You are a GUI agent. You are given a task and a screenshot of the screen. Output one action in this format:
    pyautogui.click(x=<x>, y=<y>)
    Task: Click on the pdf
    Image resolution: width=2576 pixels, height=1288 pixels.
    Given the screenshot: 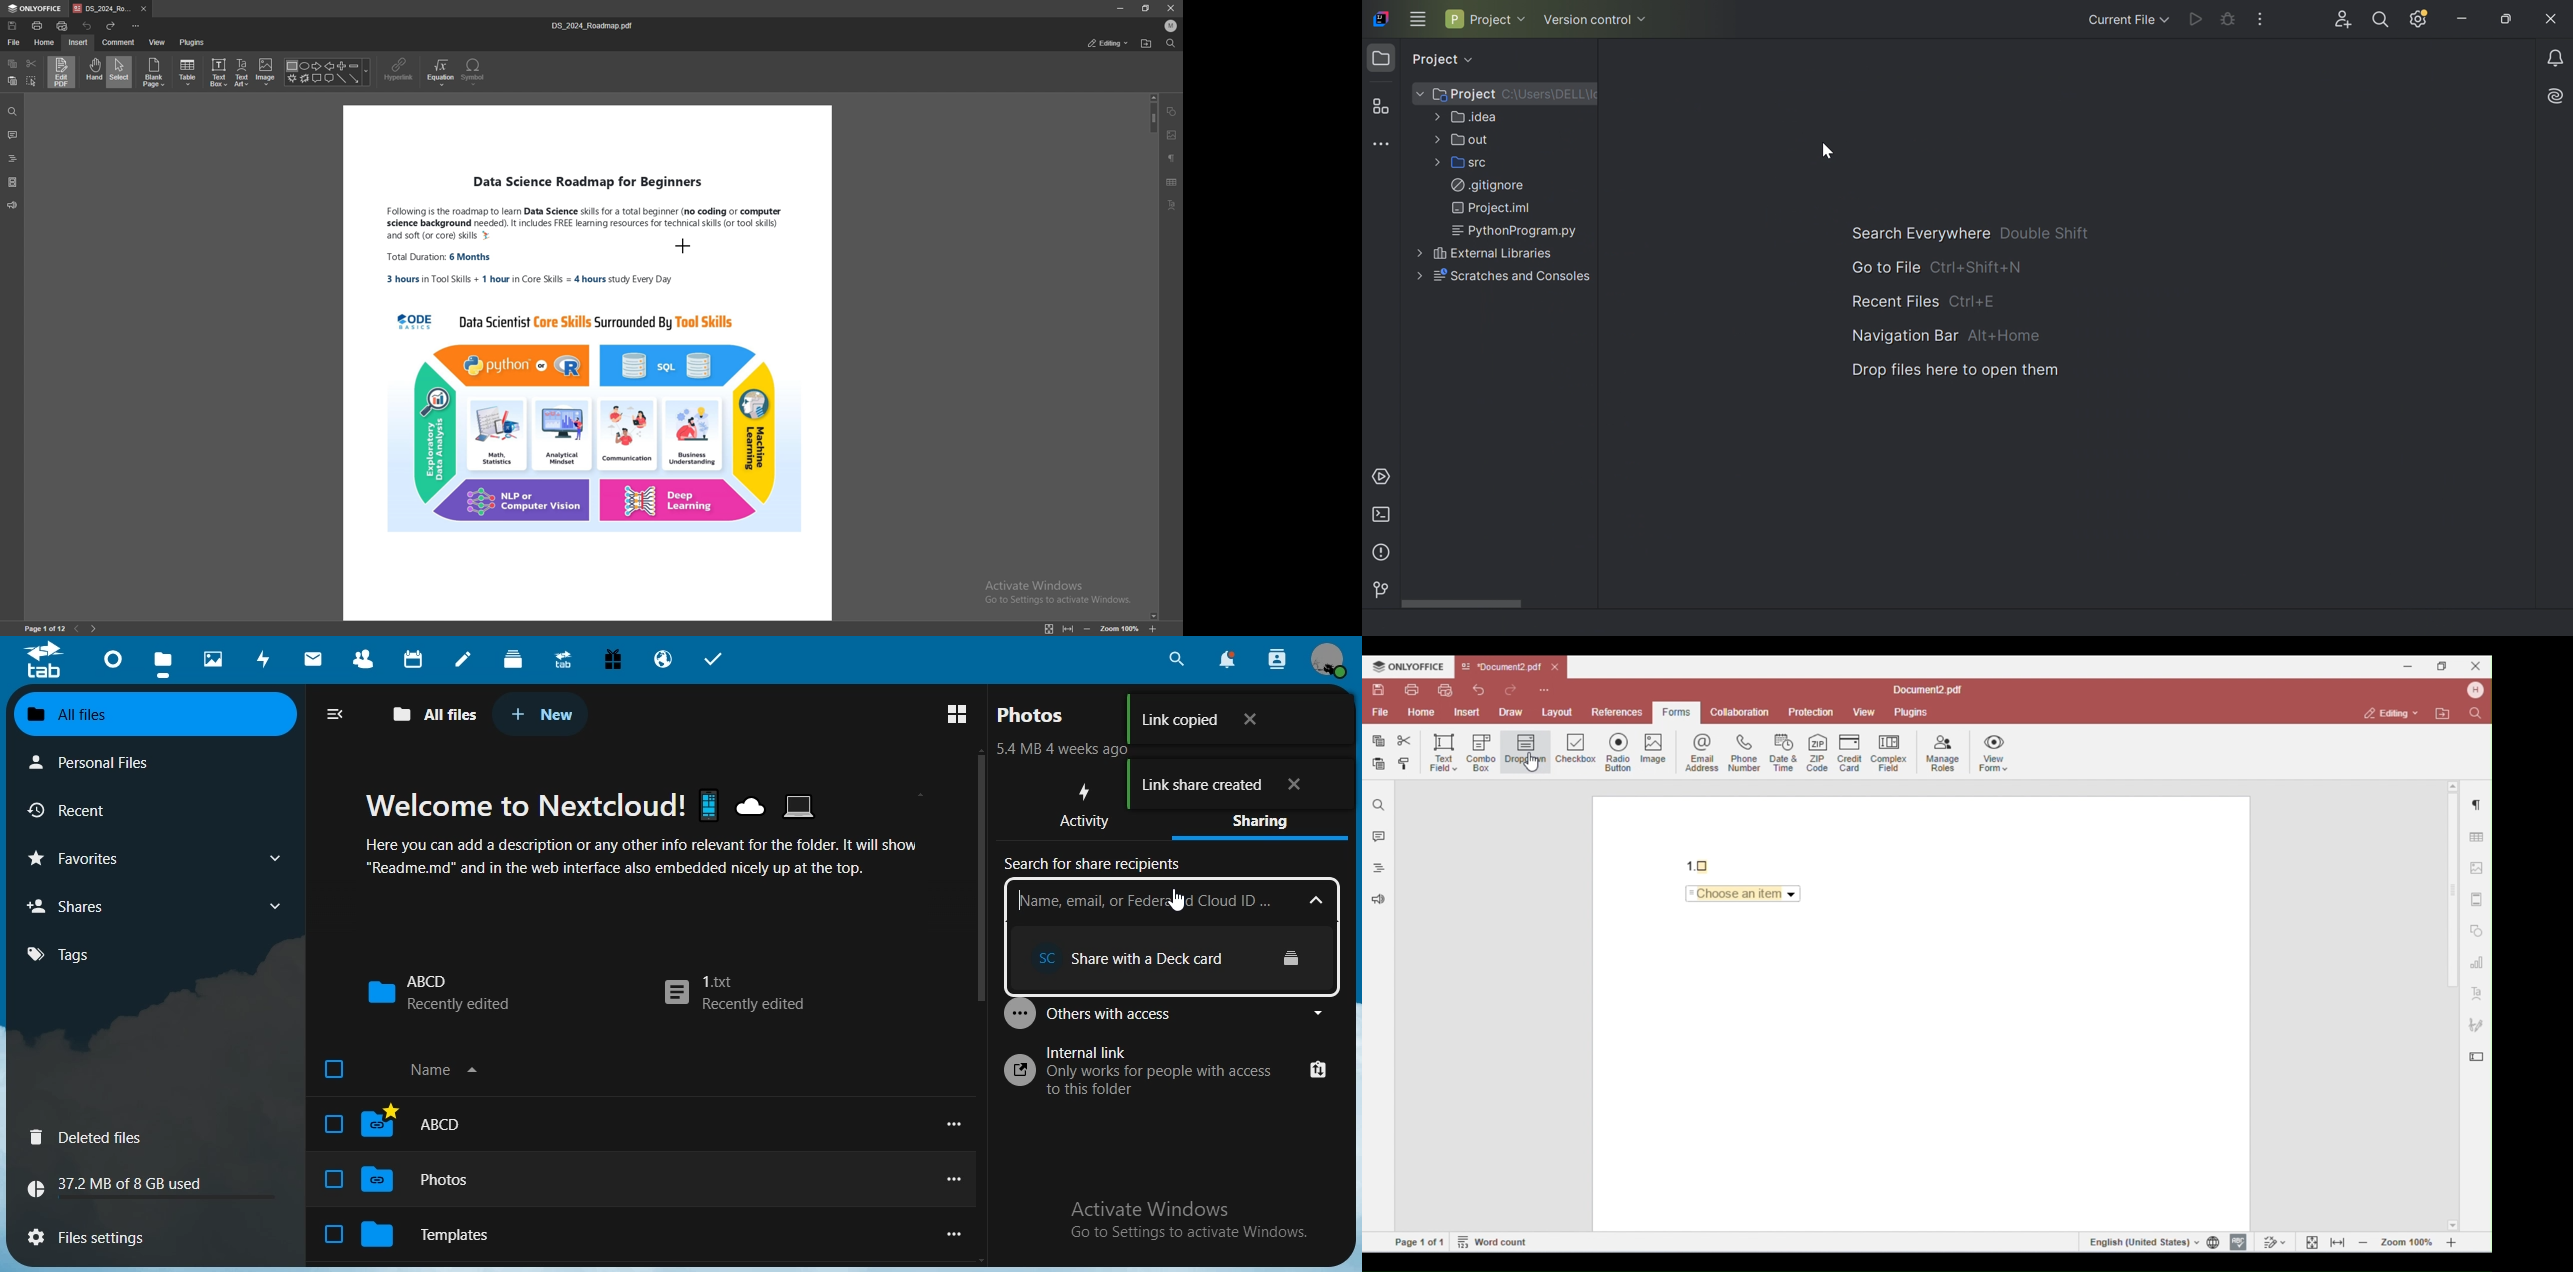 What is the action you would take?
    pyautogui.click(x=587, y=364)
    